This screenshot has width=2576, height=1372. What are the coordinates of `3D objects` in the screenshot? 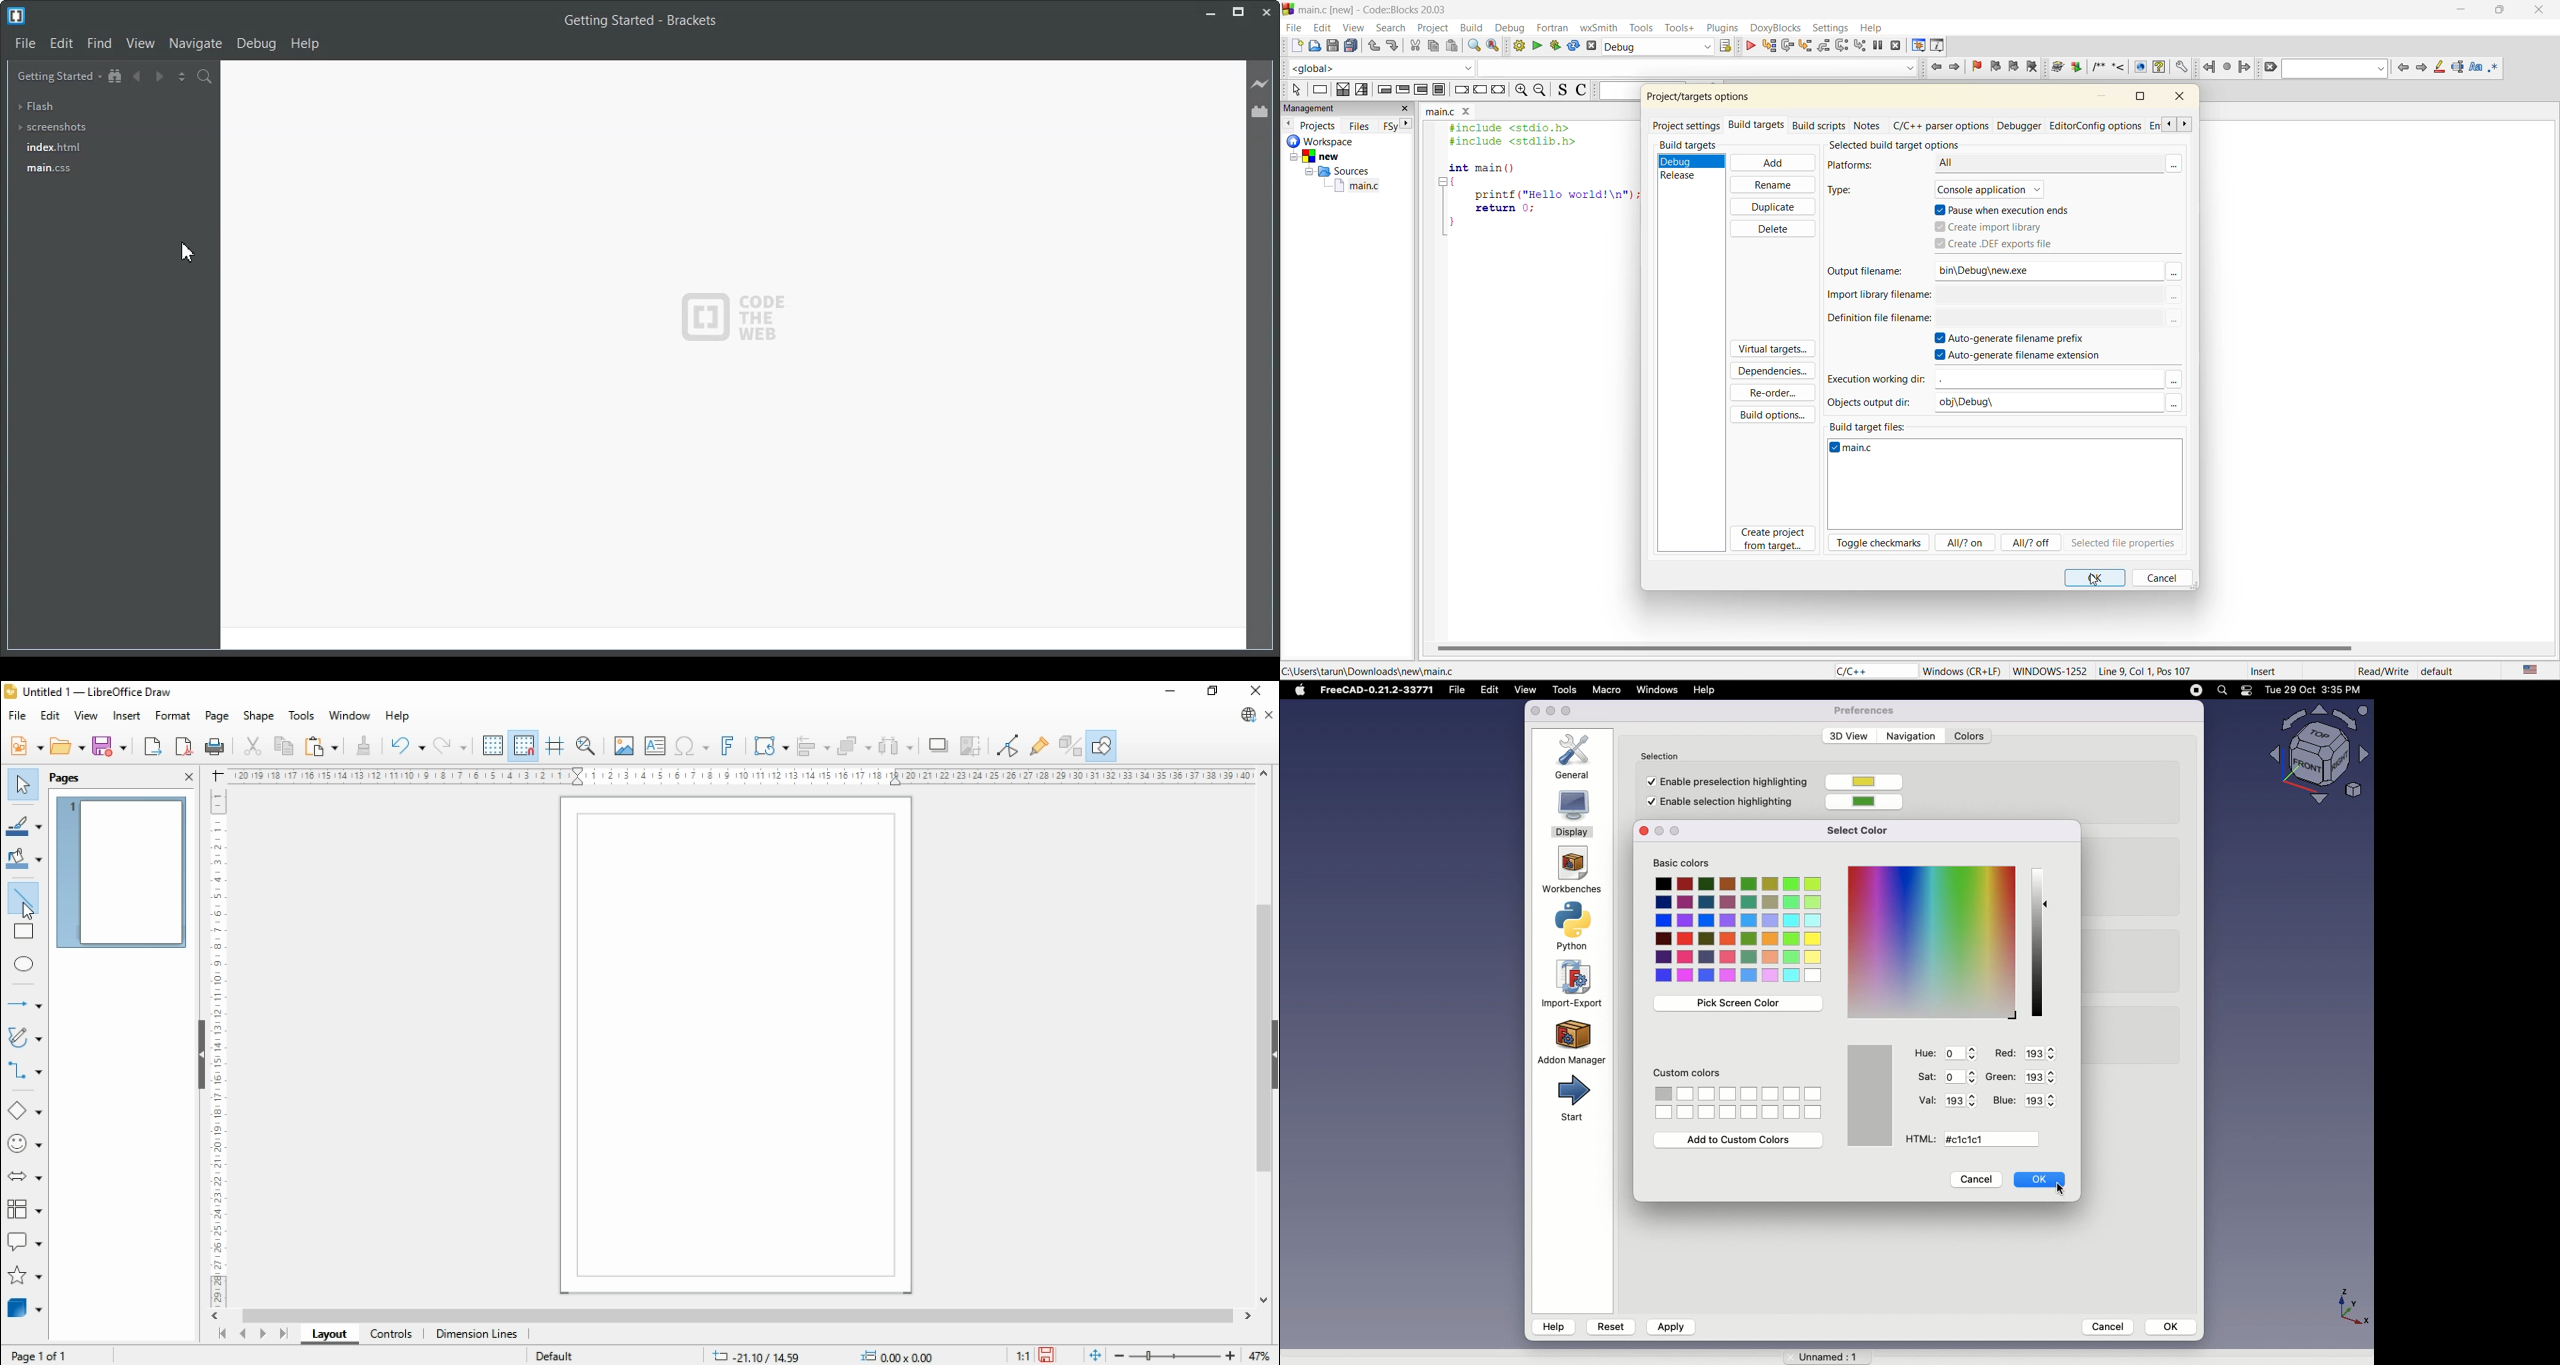 It's located at (25, 1308).